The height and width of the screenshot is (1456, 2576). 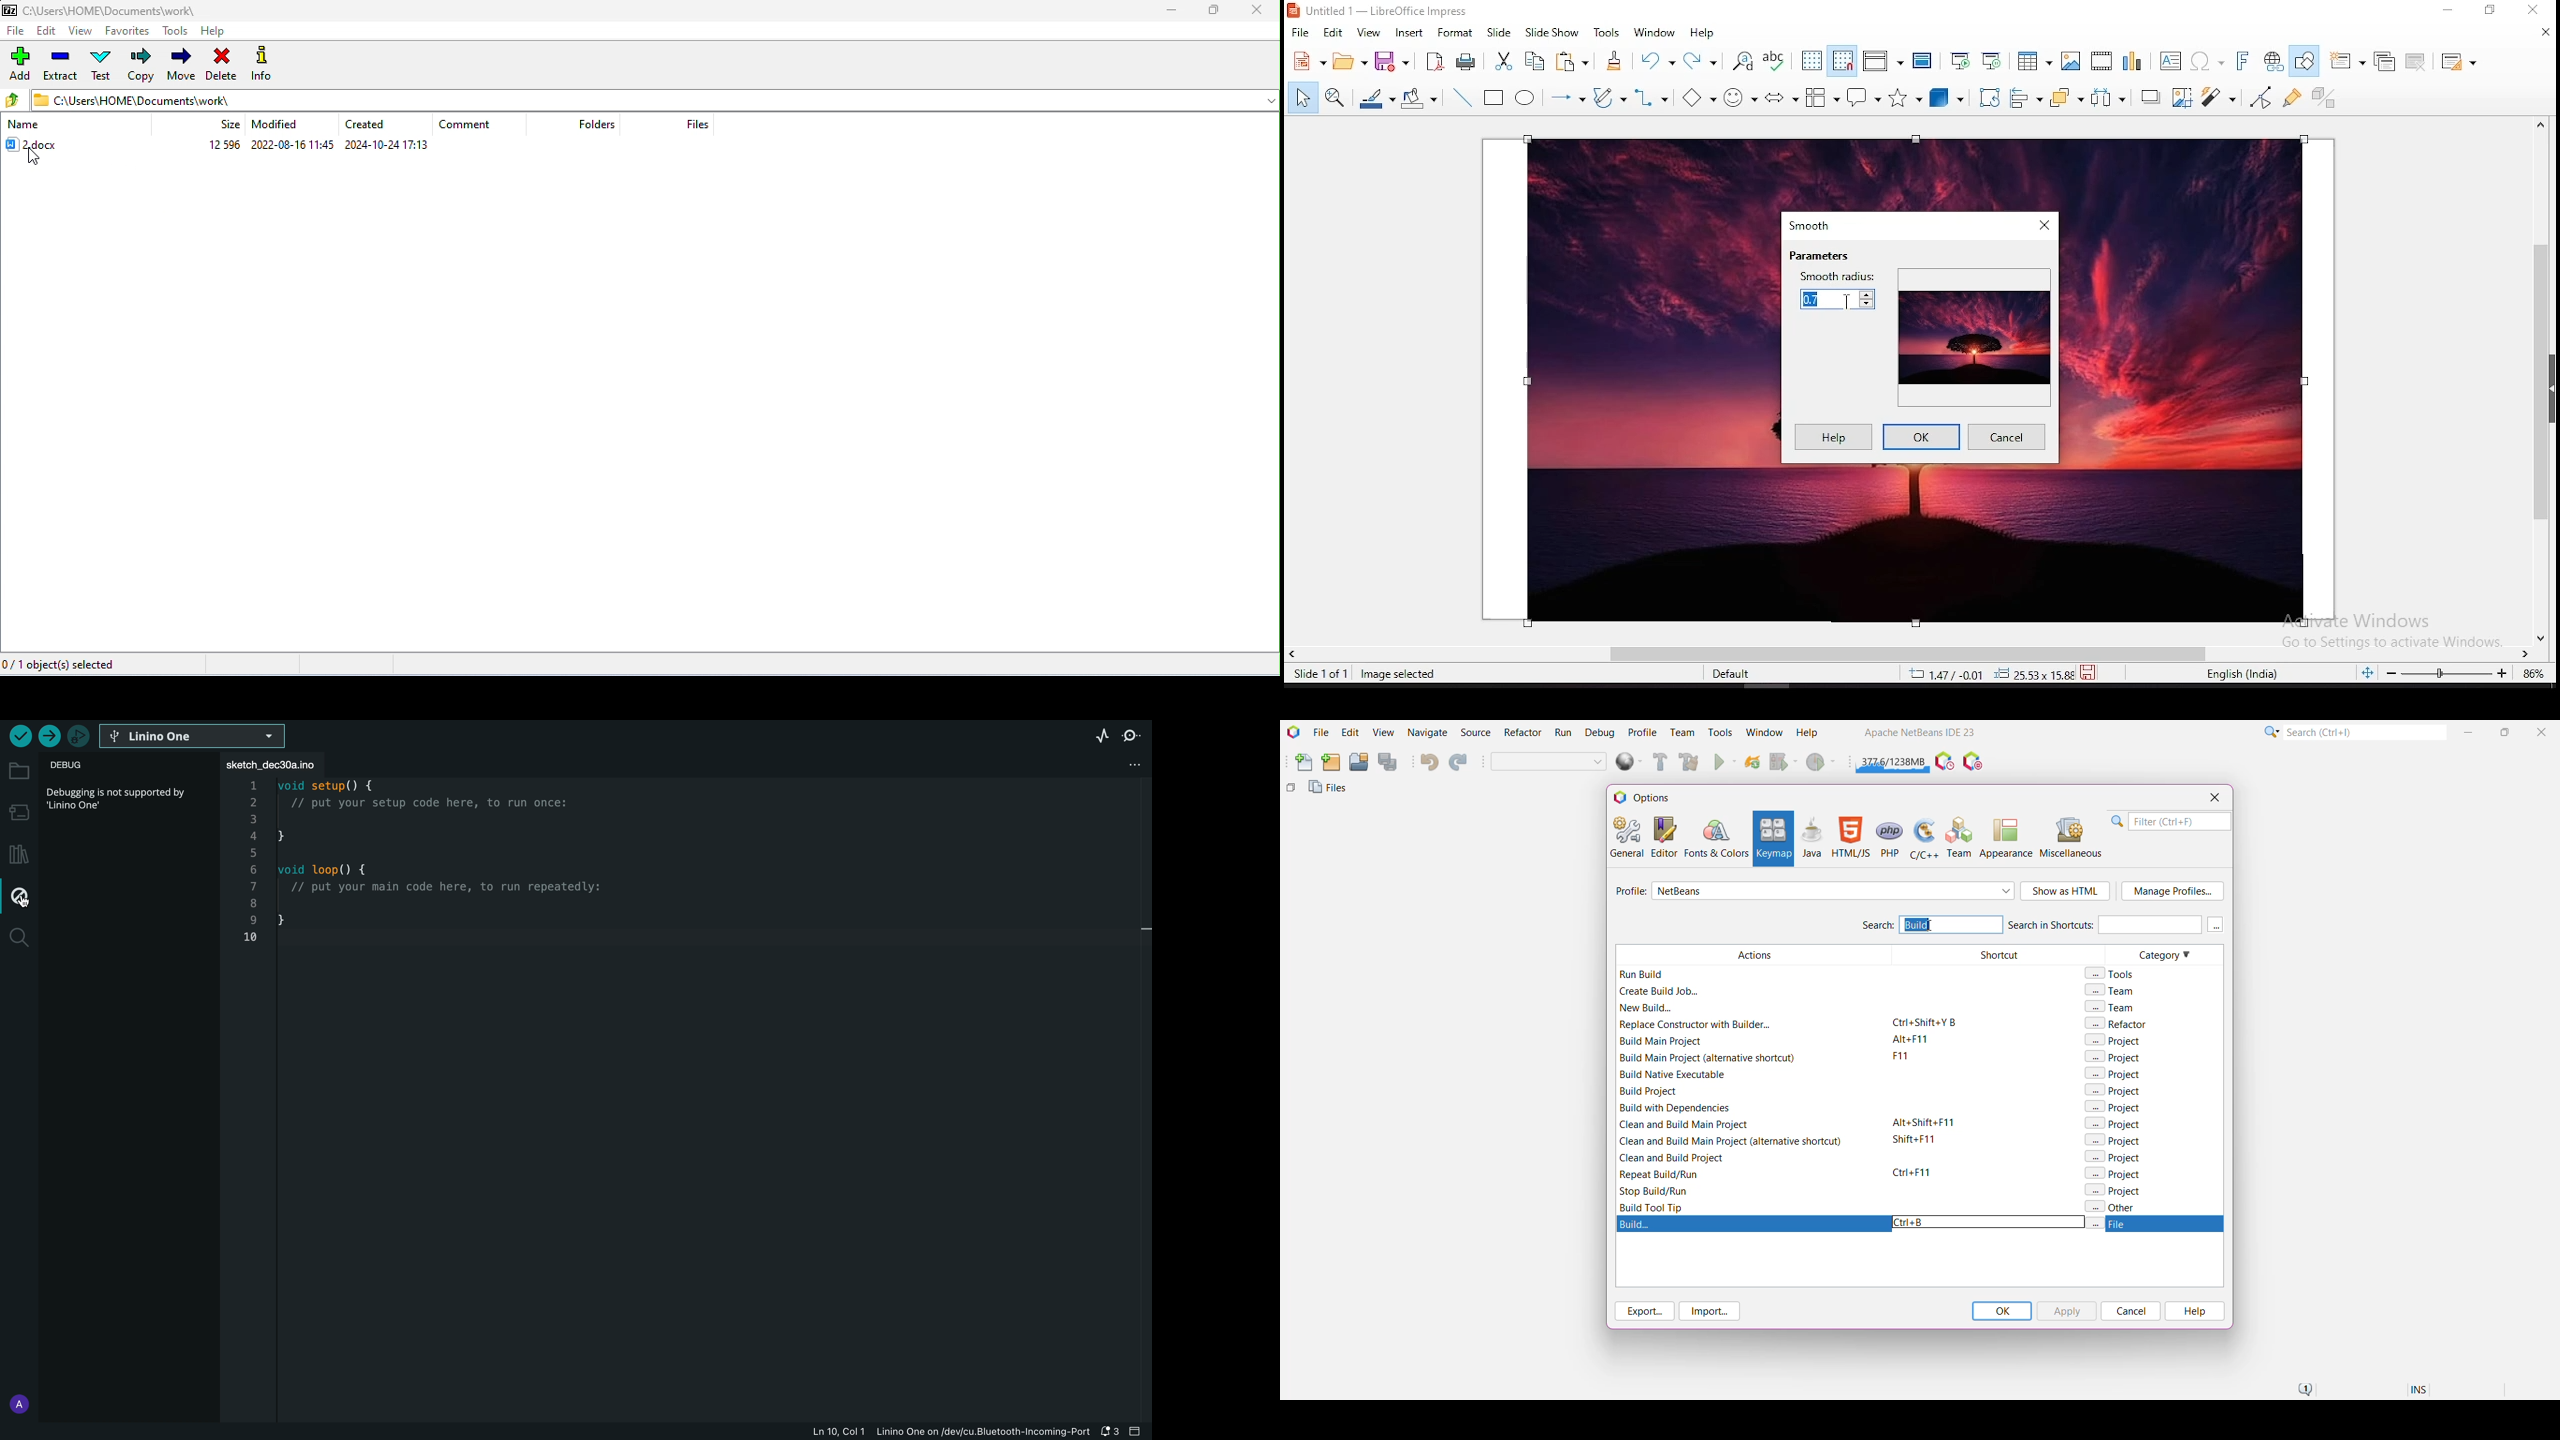 What do you see at coordinates (1526, 98) in the screenshot?
I see `ellipse` at bounding box center [1526, 98].